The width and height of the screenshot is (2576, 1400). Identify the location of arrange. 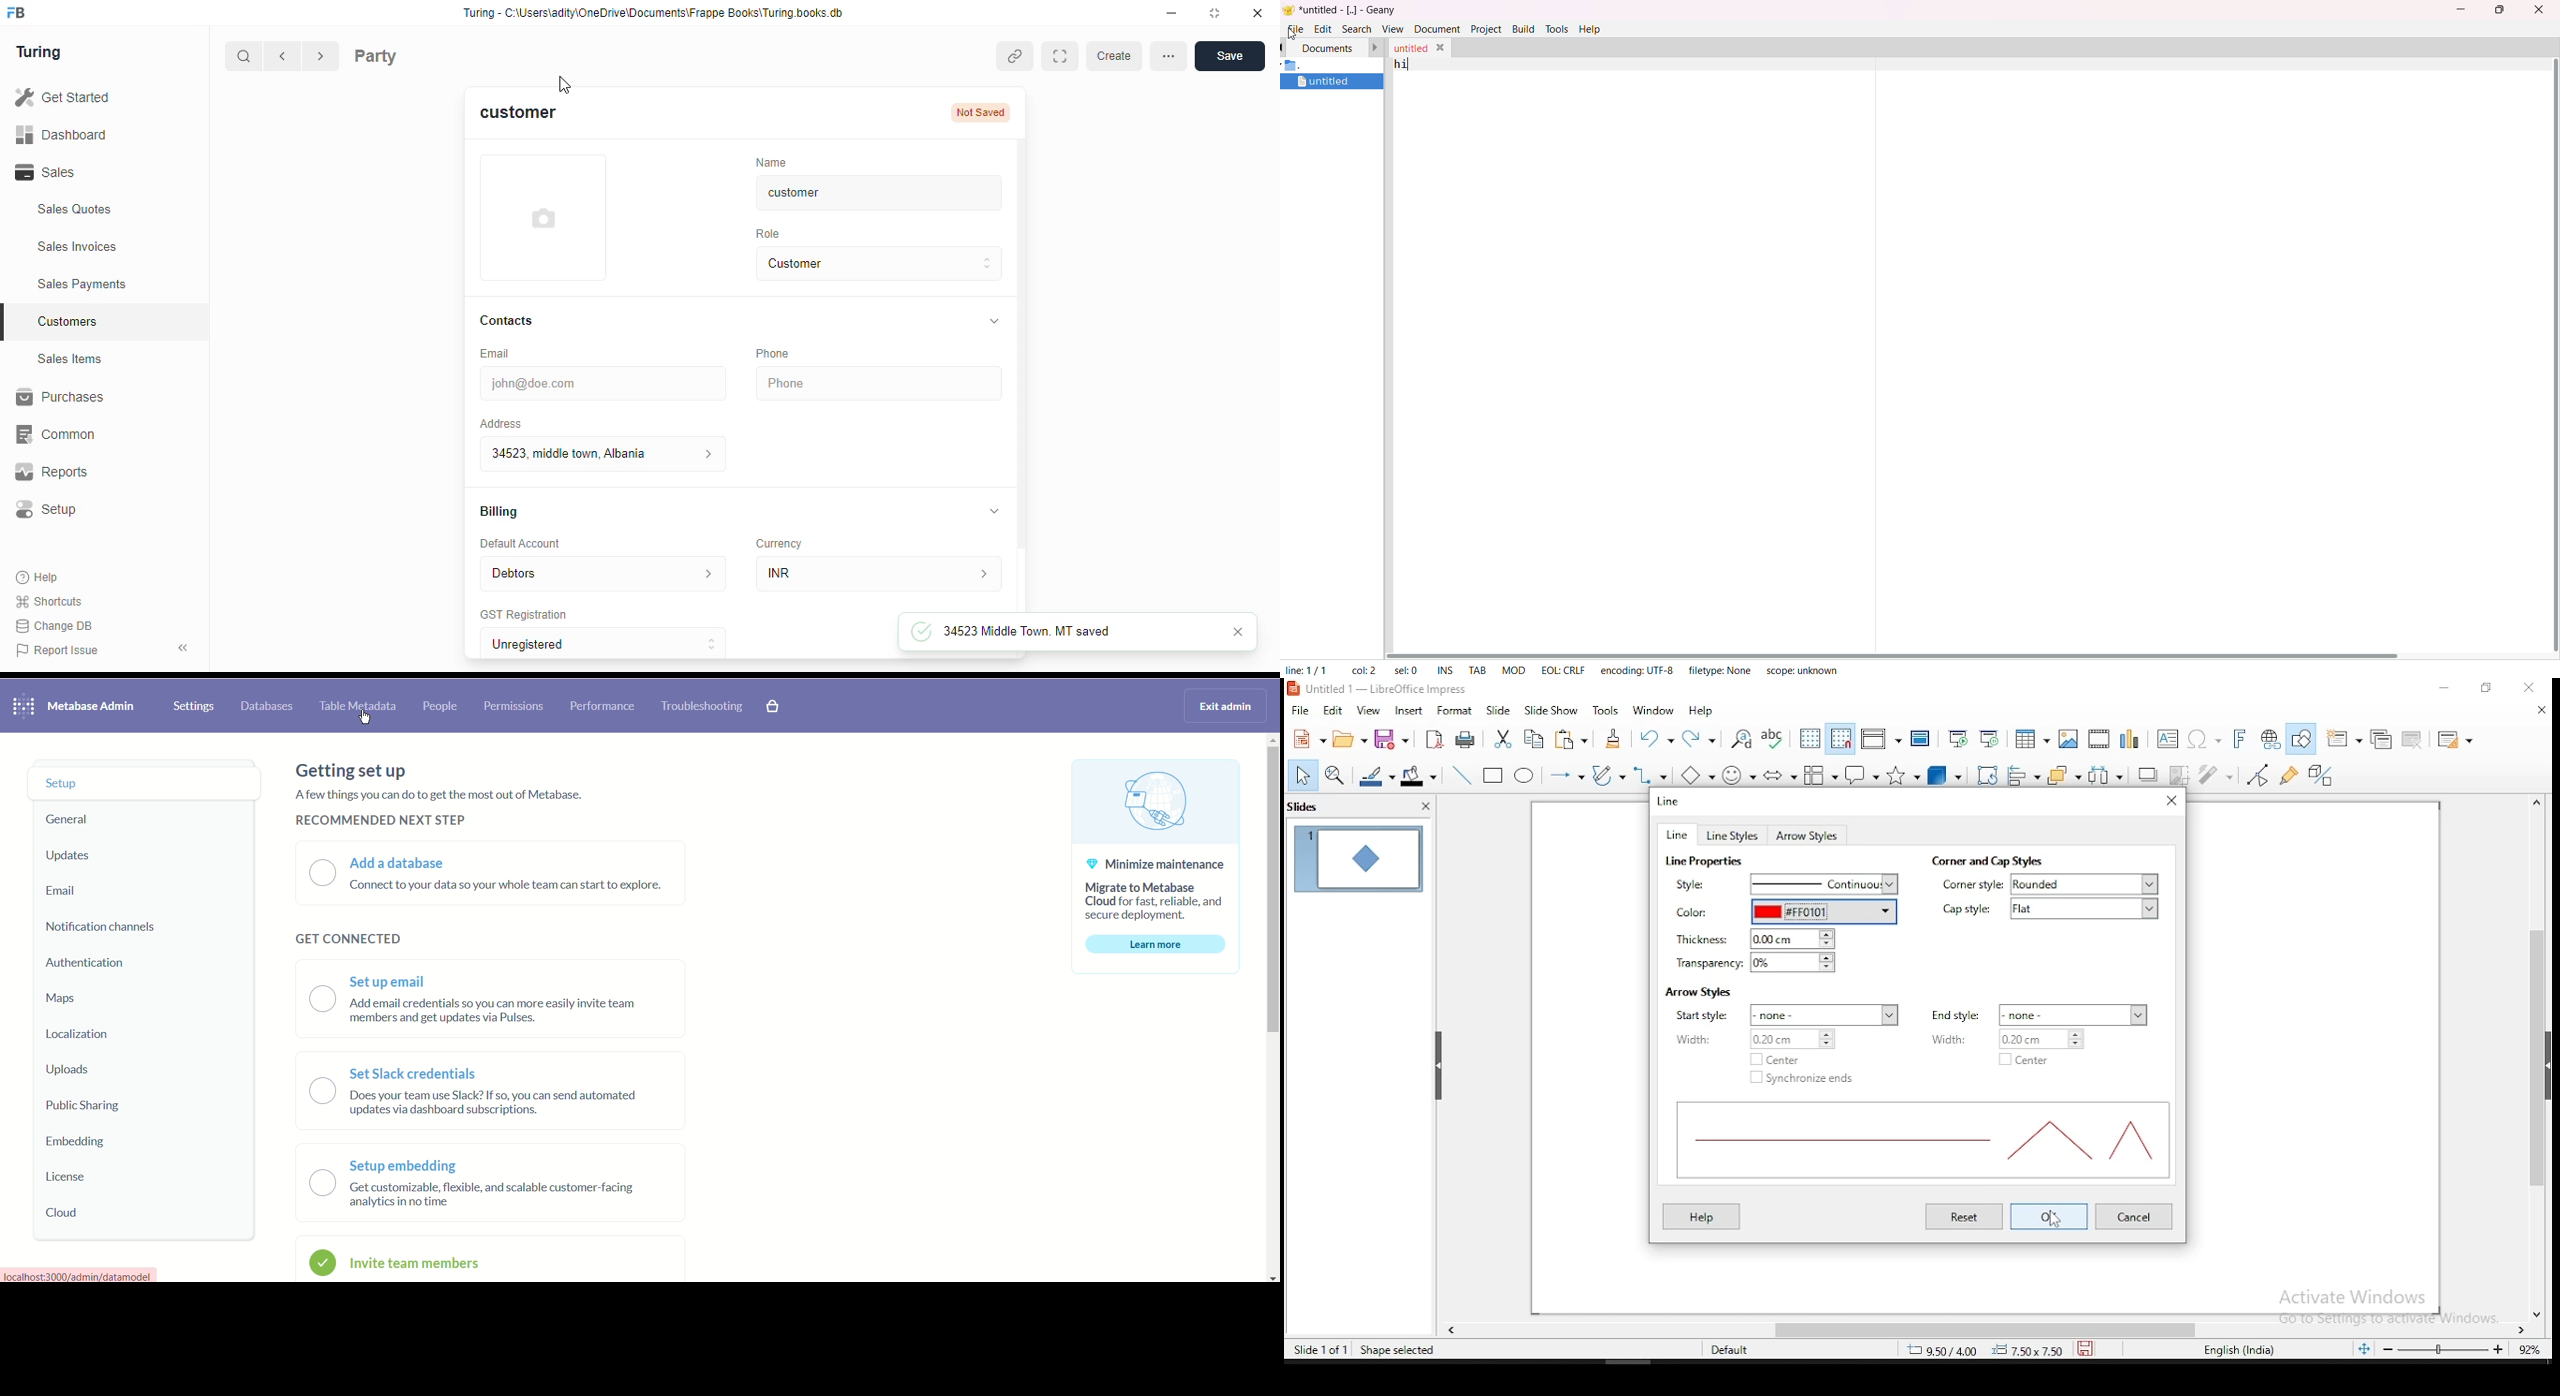
(2061, 774).